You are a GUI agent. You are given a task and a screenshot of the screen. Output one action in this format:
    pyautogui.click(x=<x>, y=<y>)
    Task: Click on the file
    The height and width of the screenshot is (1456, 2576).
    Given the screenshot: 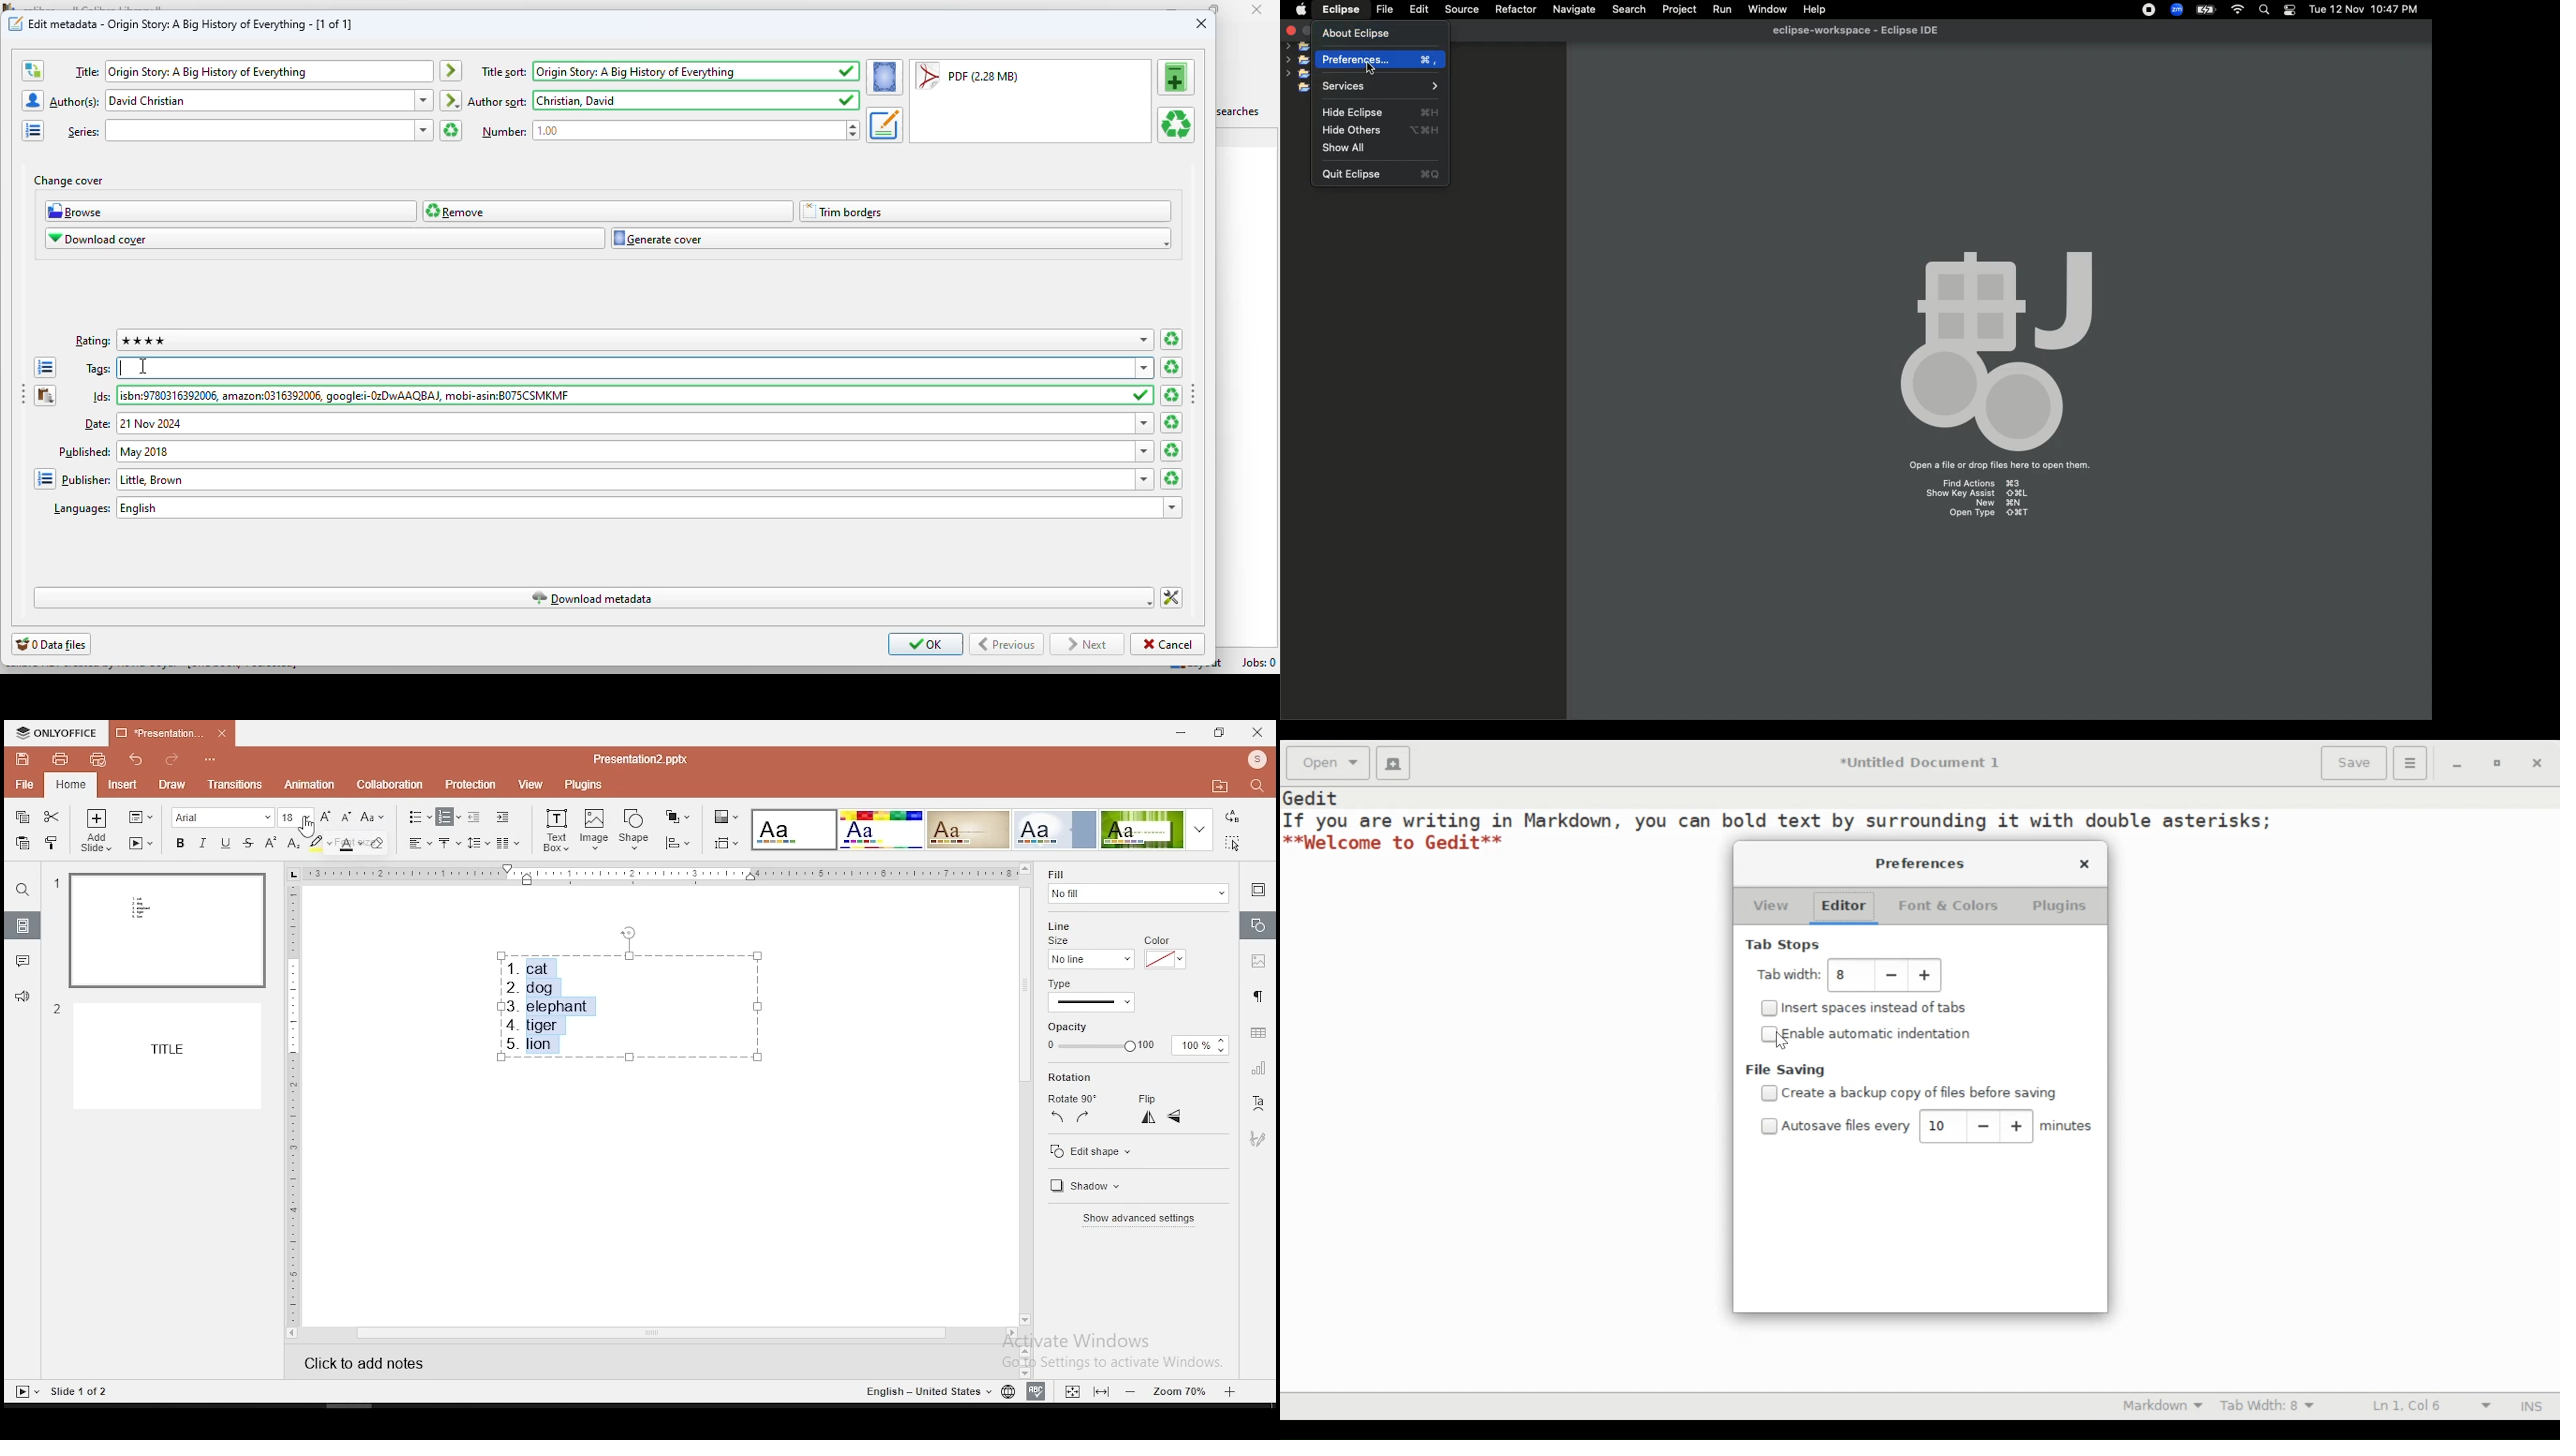 What is the action you would take?
    pyautogui.click(x=24, y=783)
    